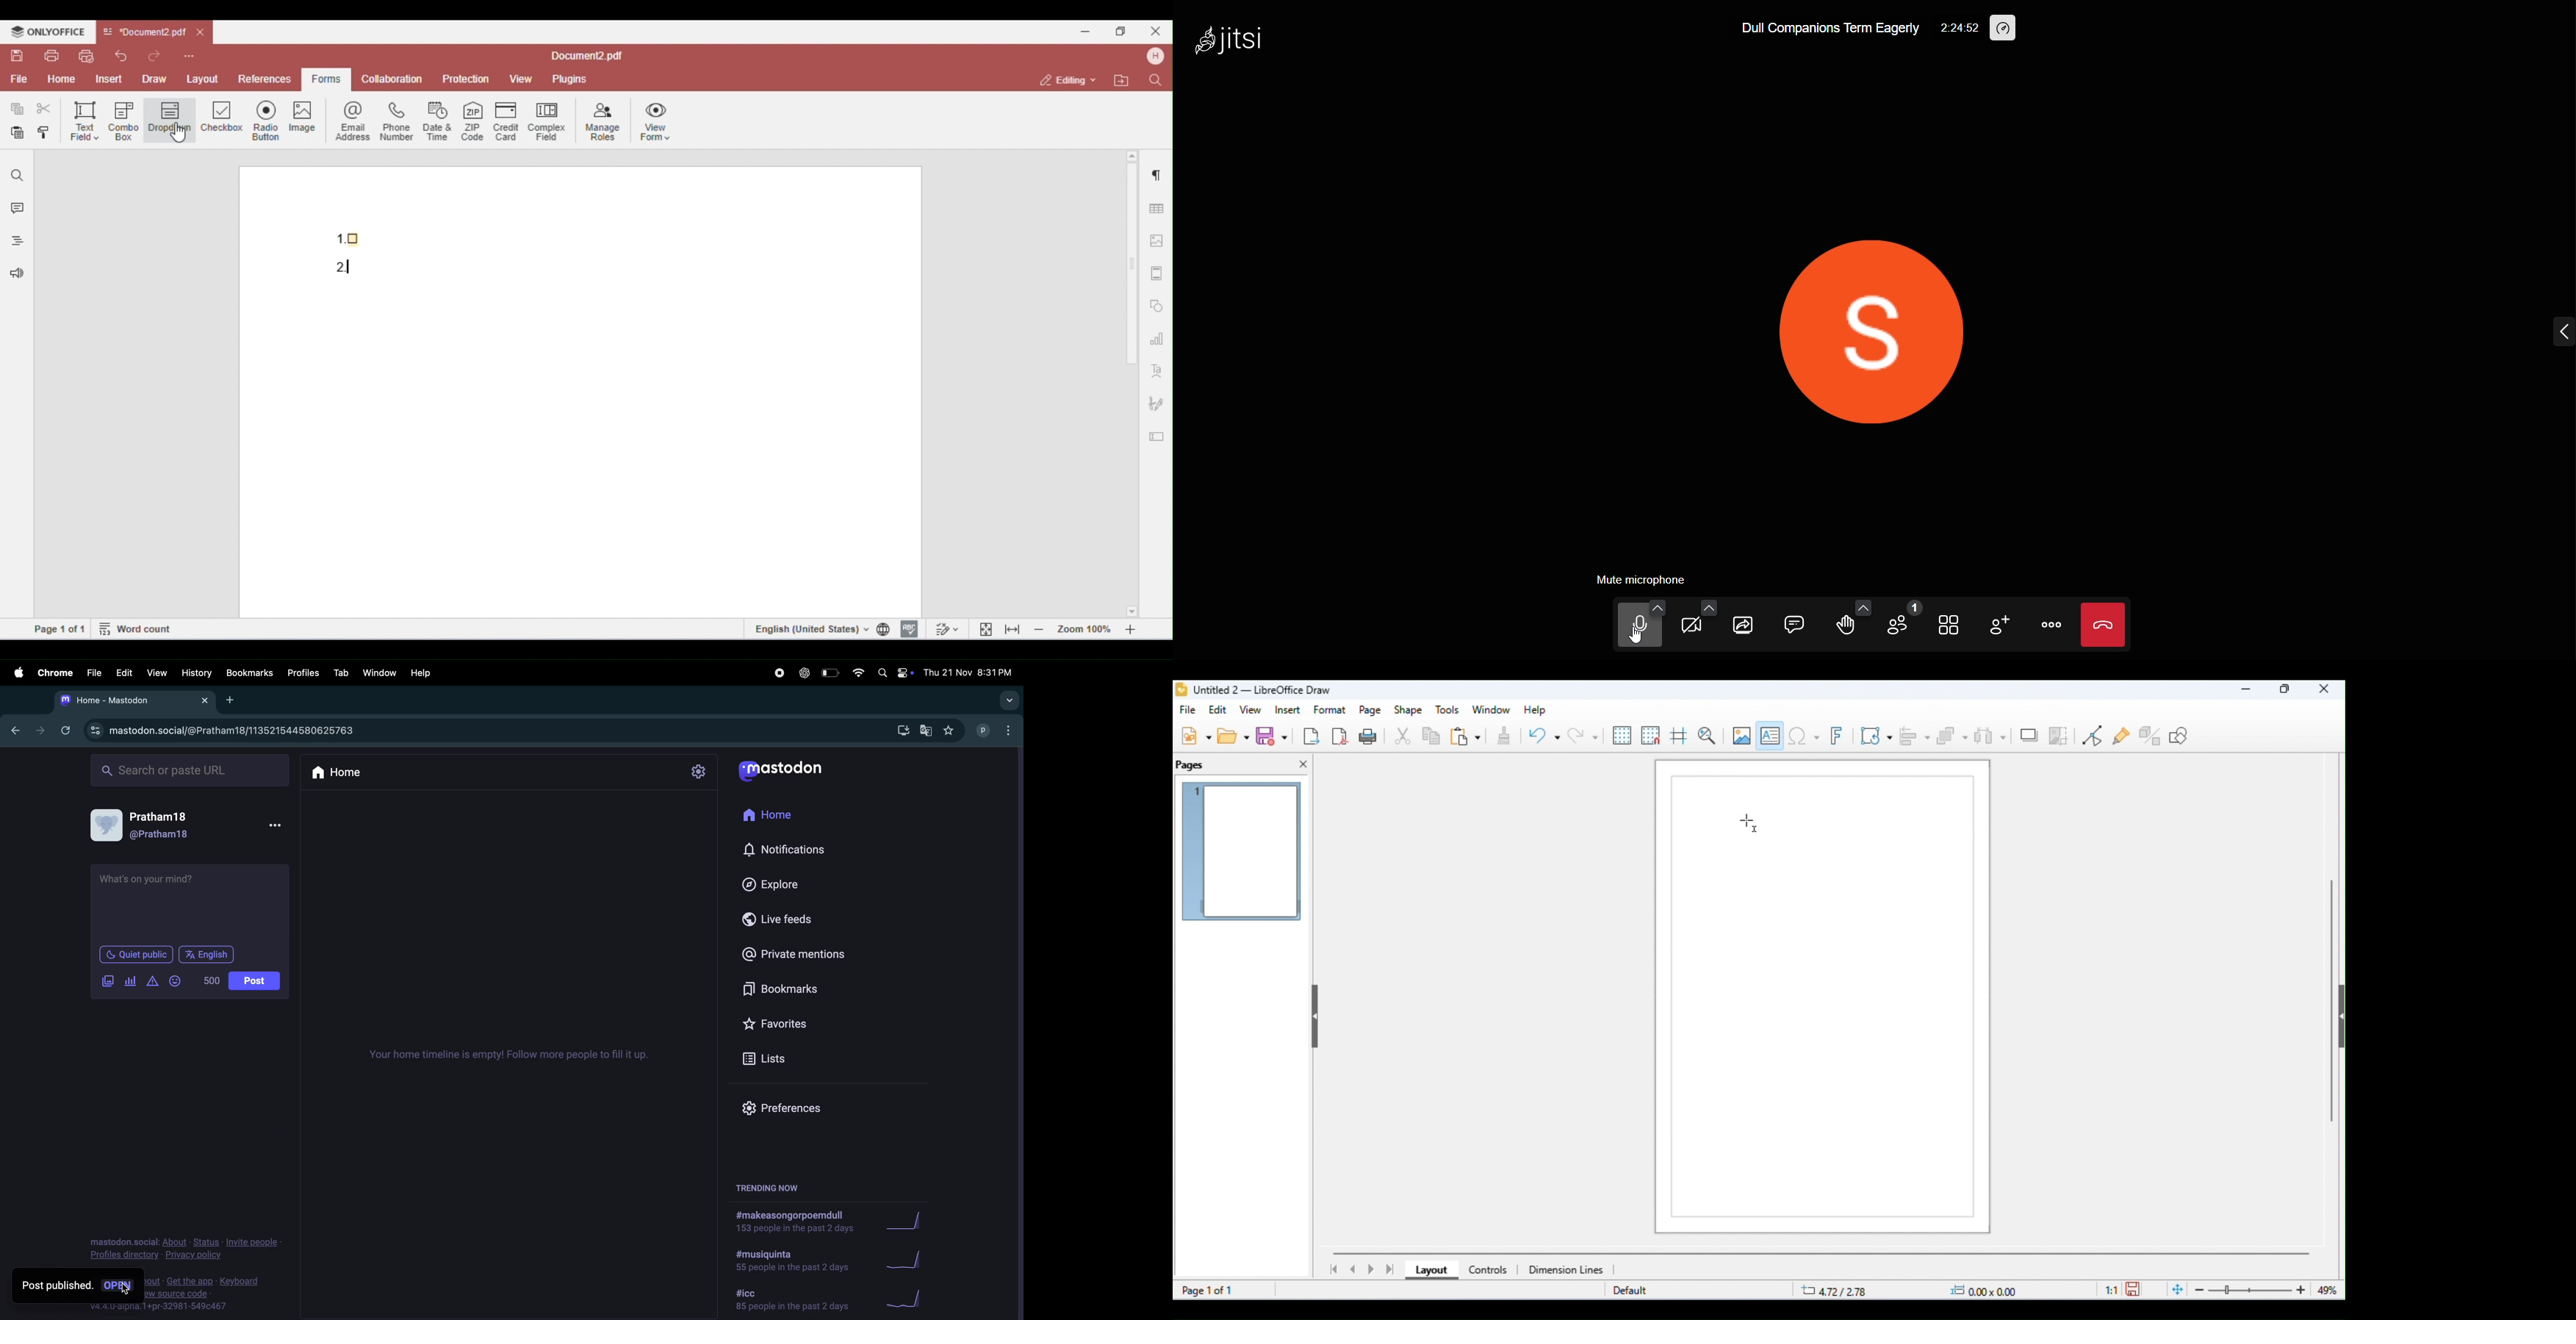  Describe the element at coordinates (985, 731) in the screenshot. I see `username` at that location.